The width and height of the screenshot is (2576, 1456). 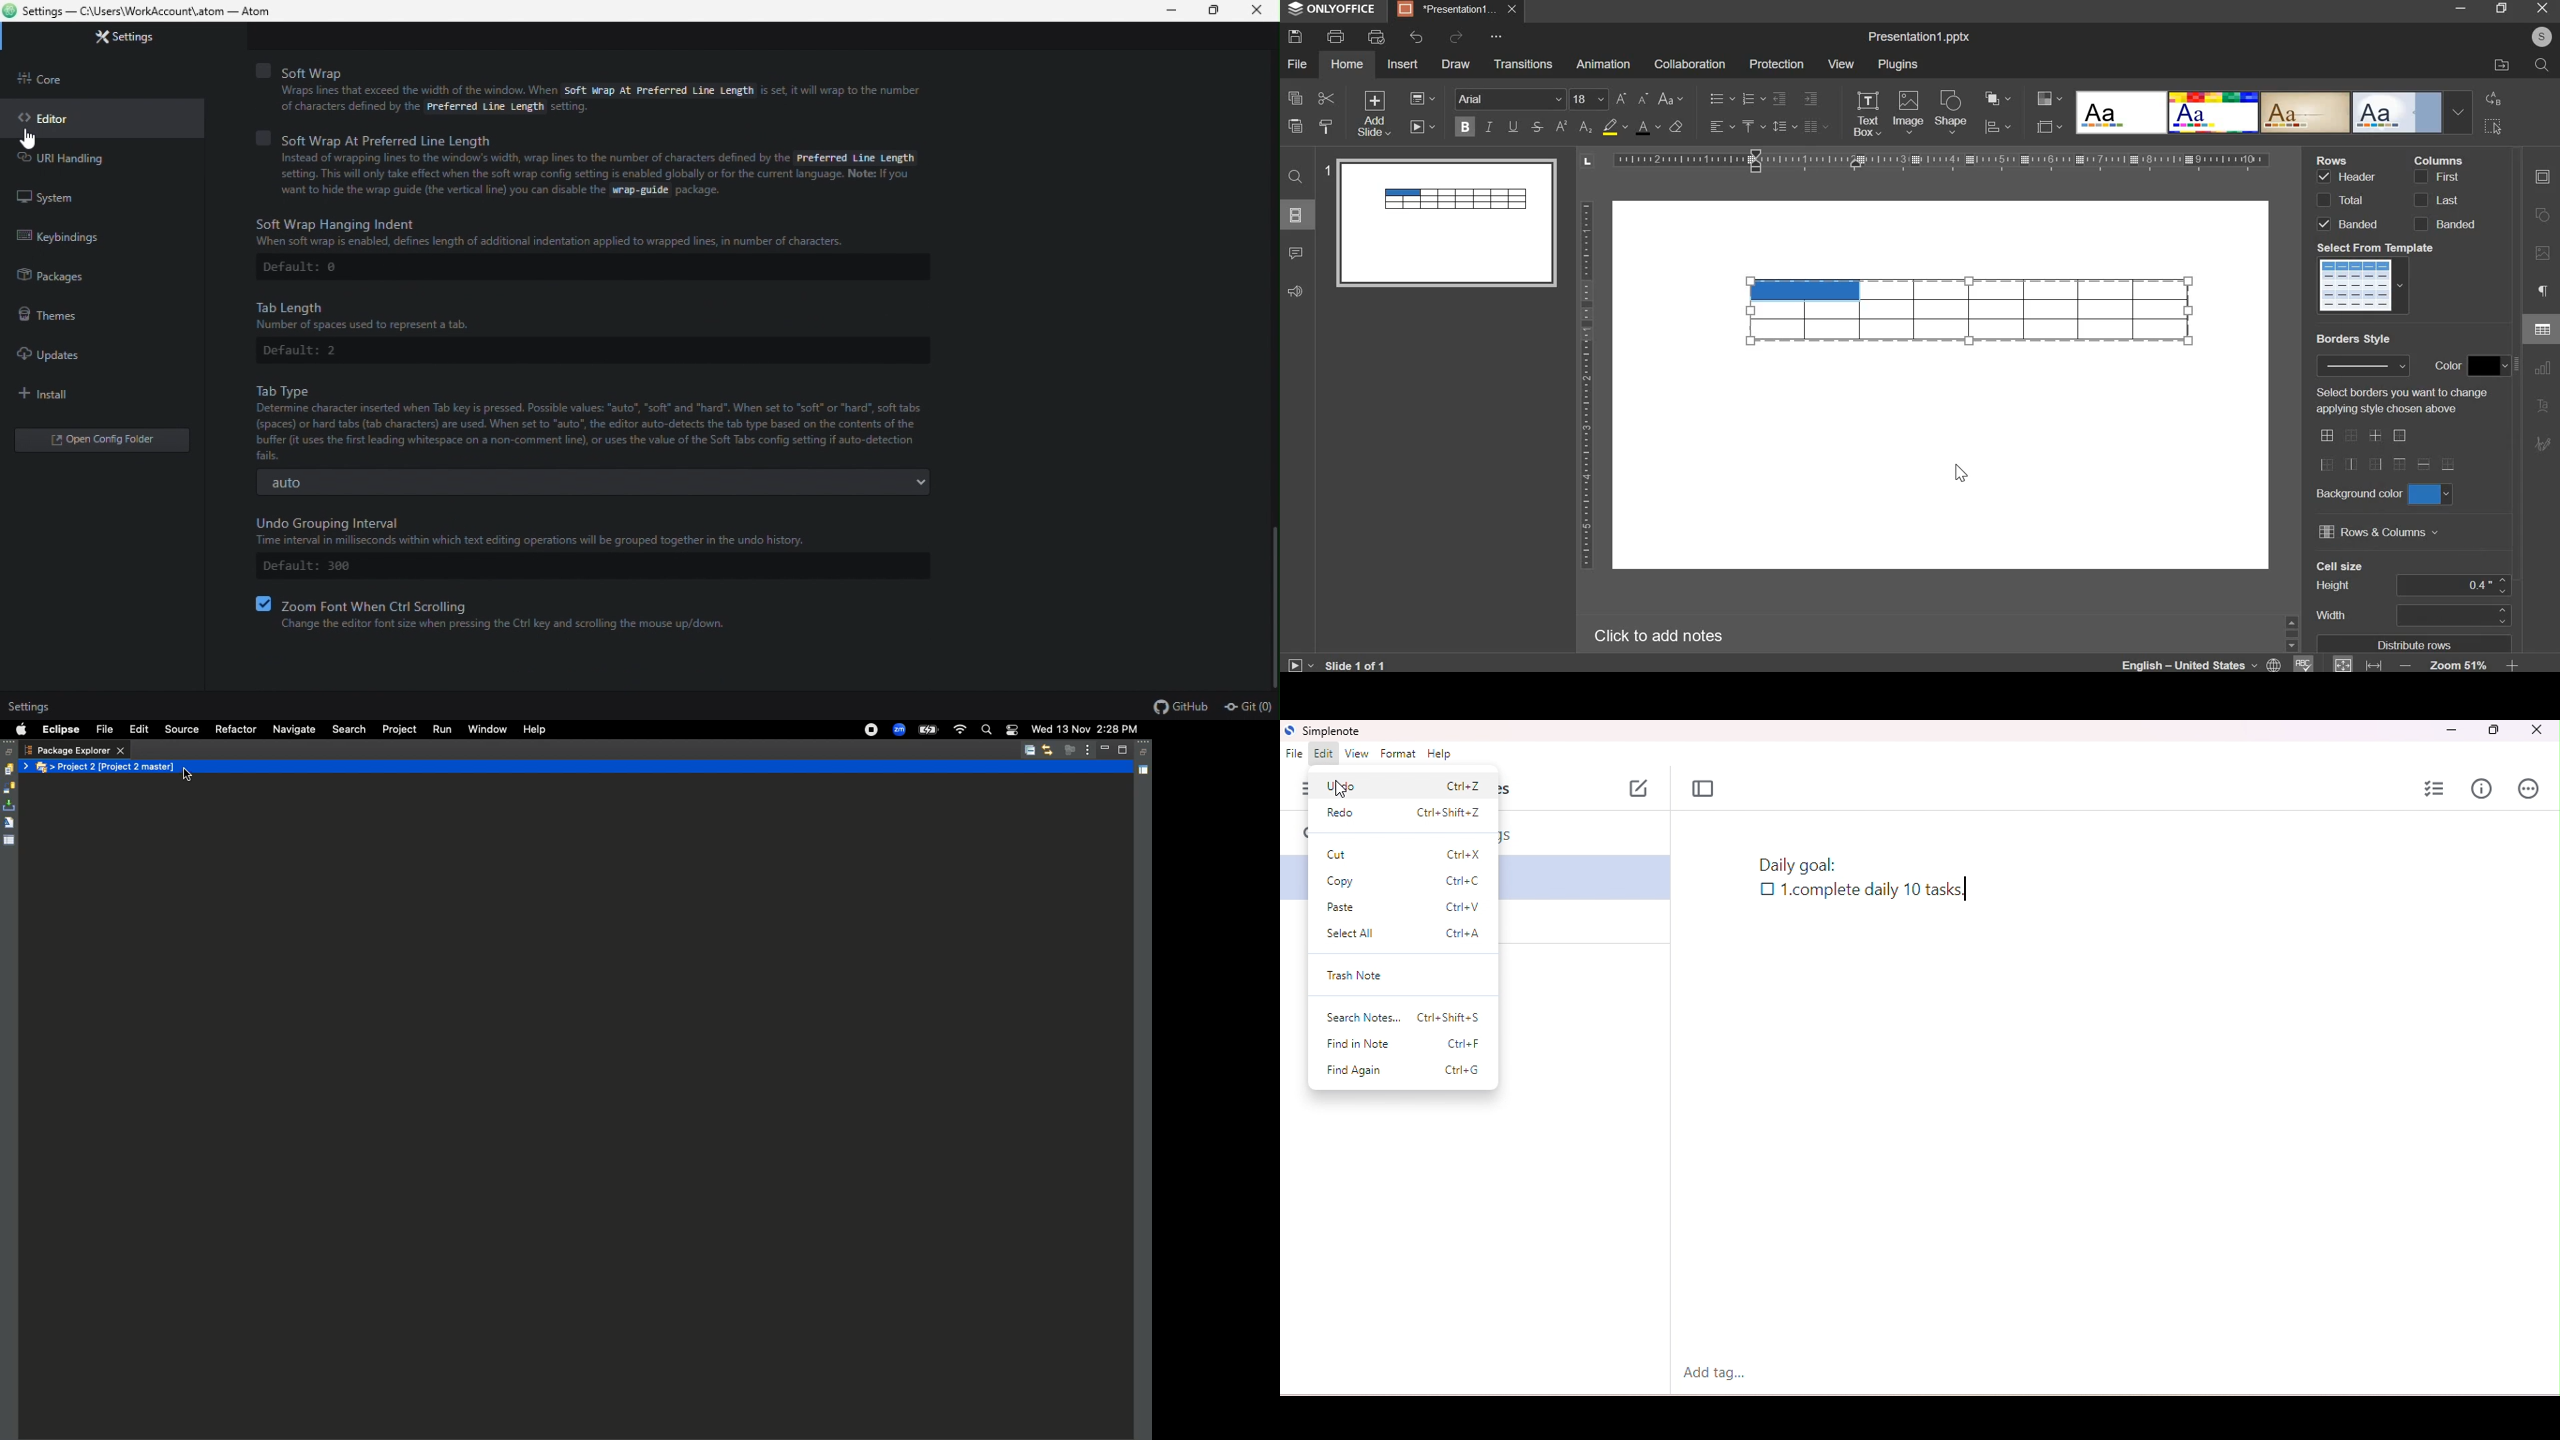 I want to click on language & spelling, so click(x=2217, y=663).